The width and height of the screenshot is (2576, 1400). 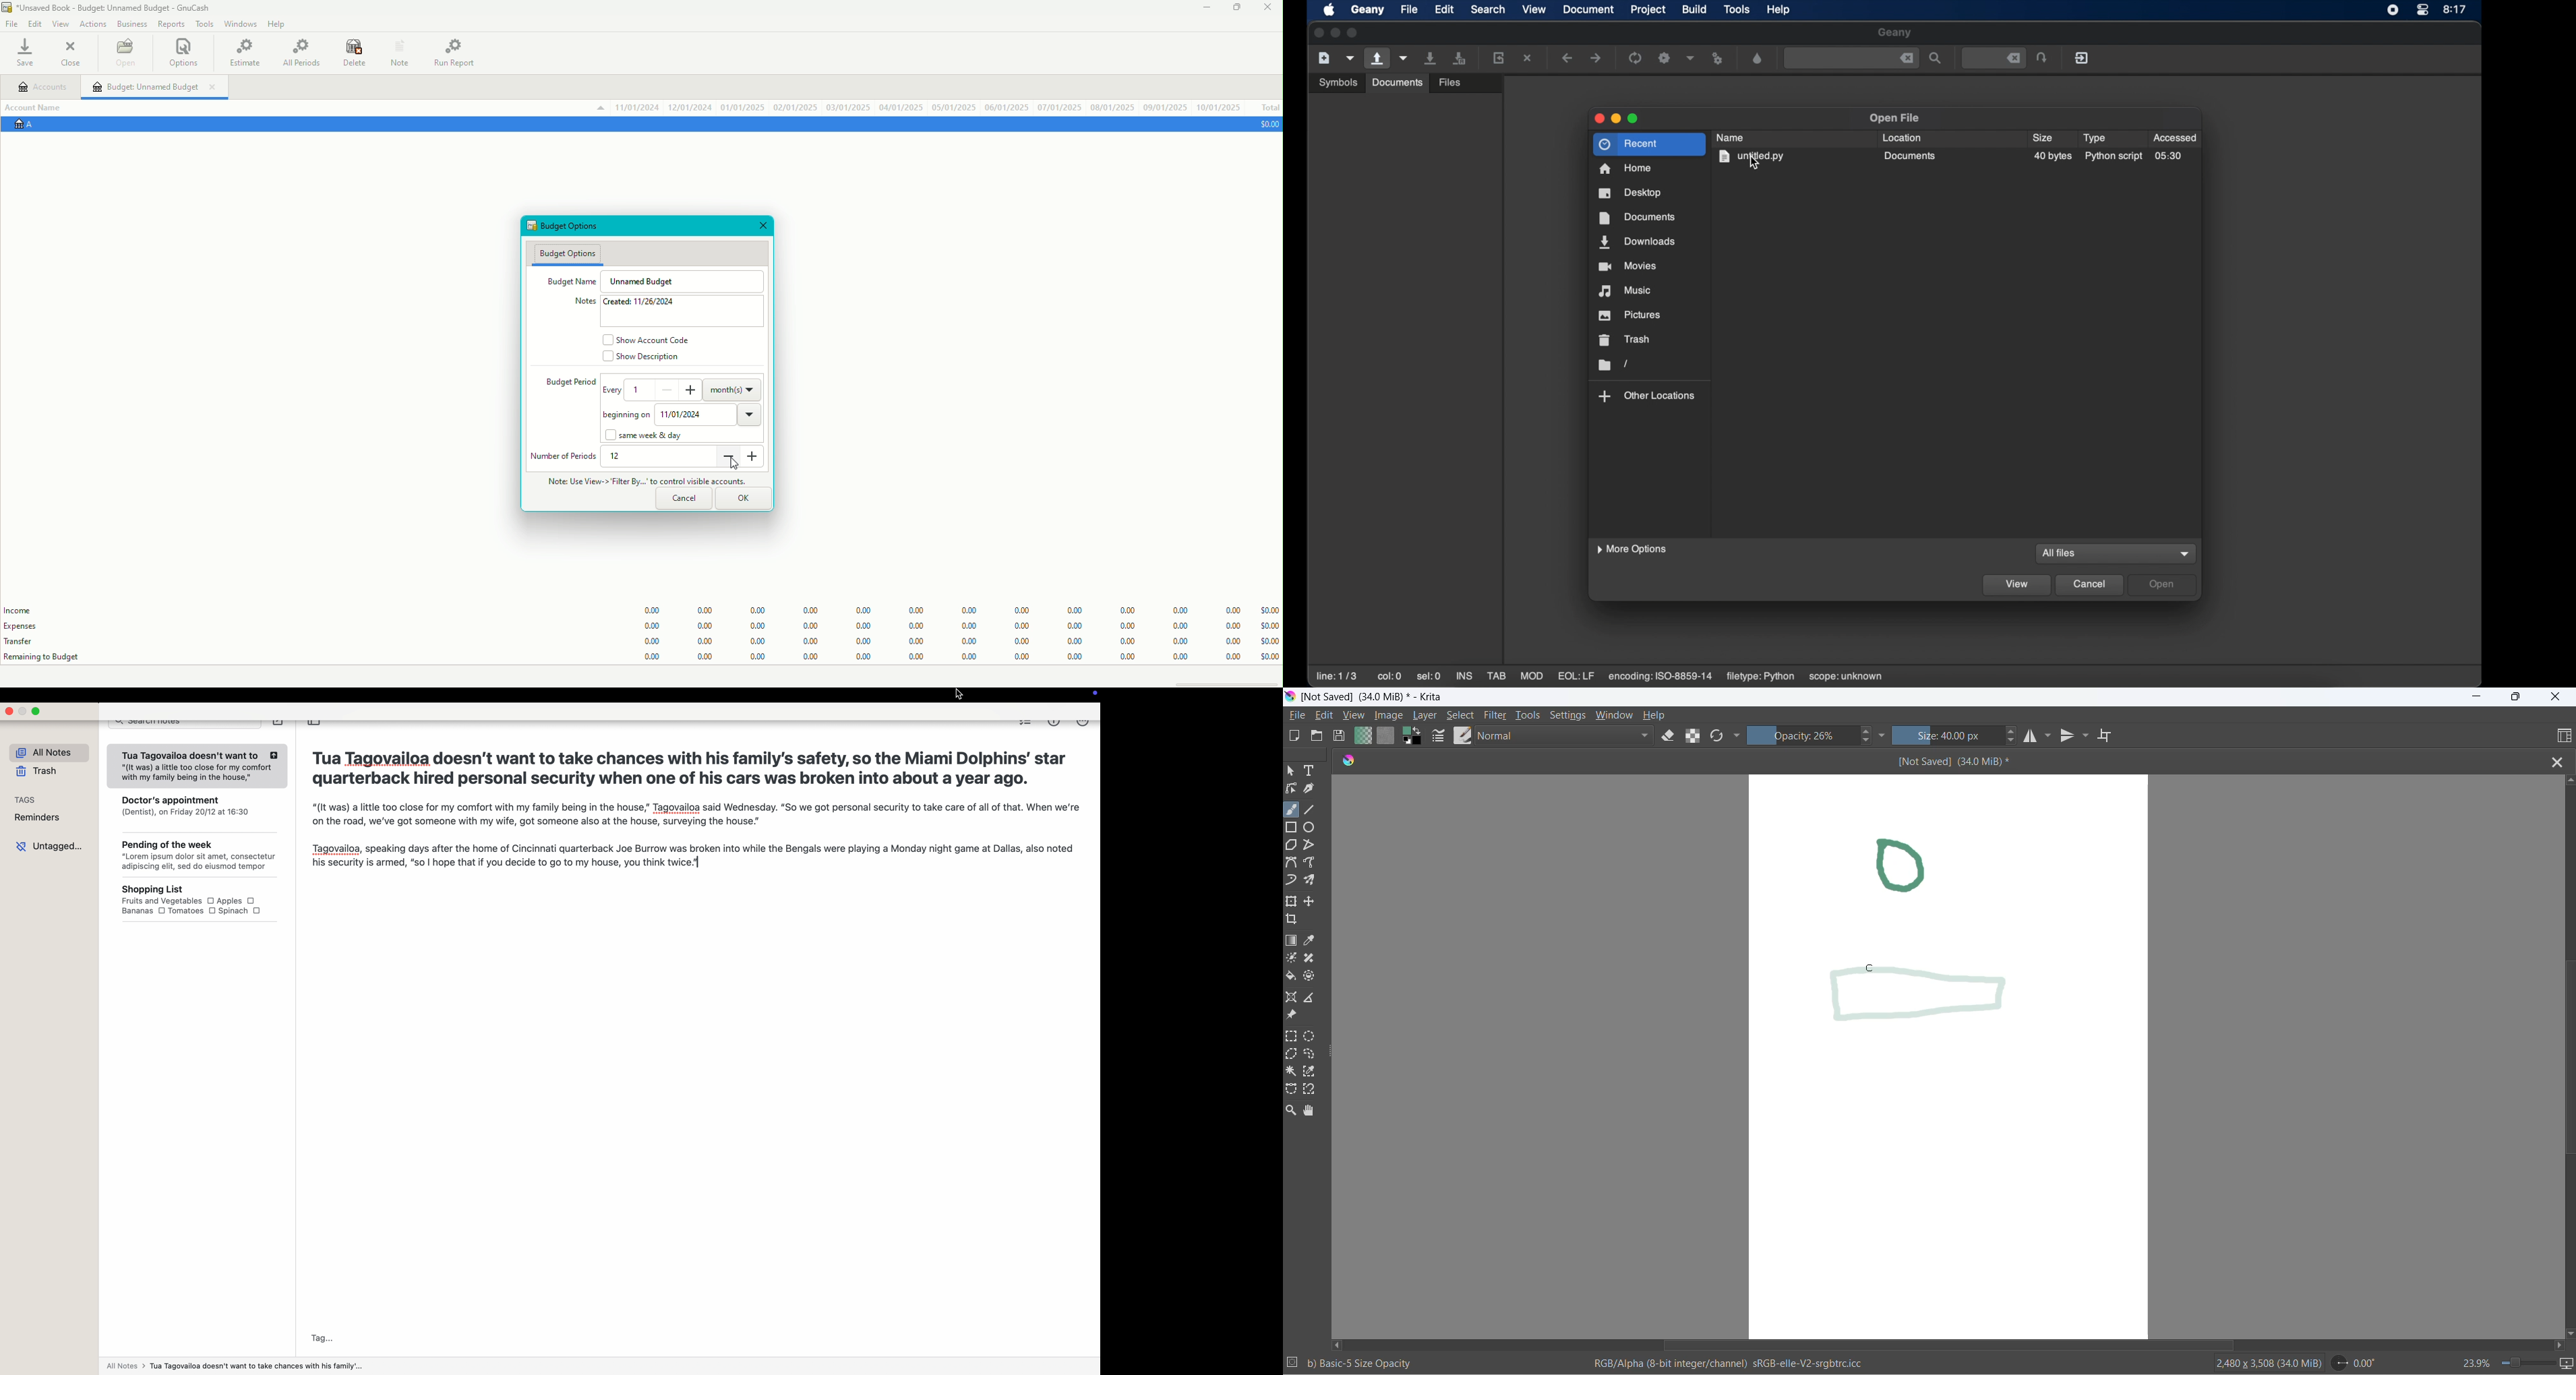 What do you see at coordinates (2567, 1365) in the screenshot?
I see `slideshow` at bounding box center [2567, 1365].